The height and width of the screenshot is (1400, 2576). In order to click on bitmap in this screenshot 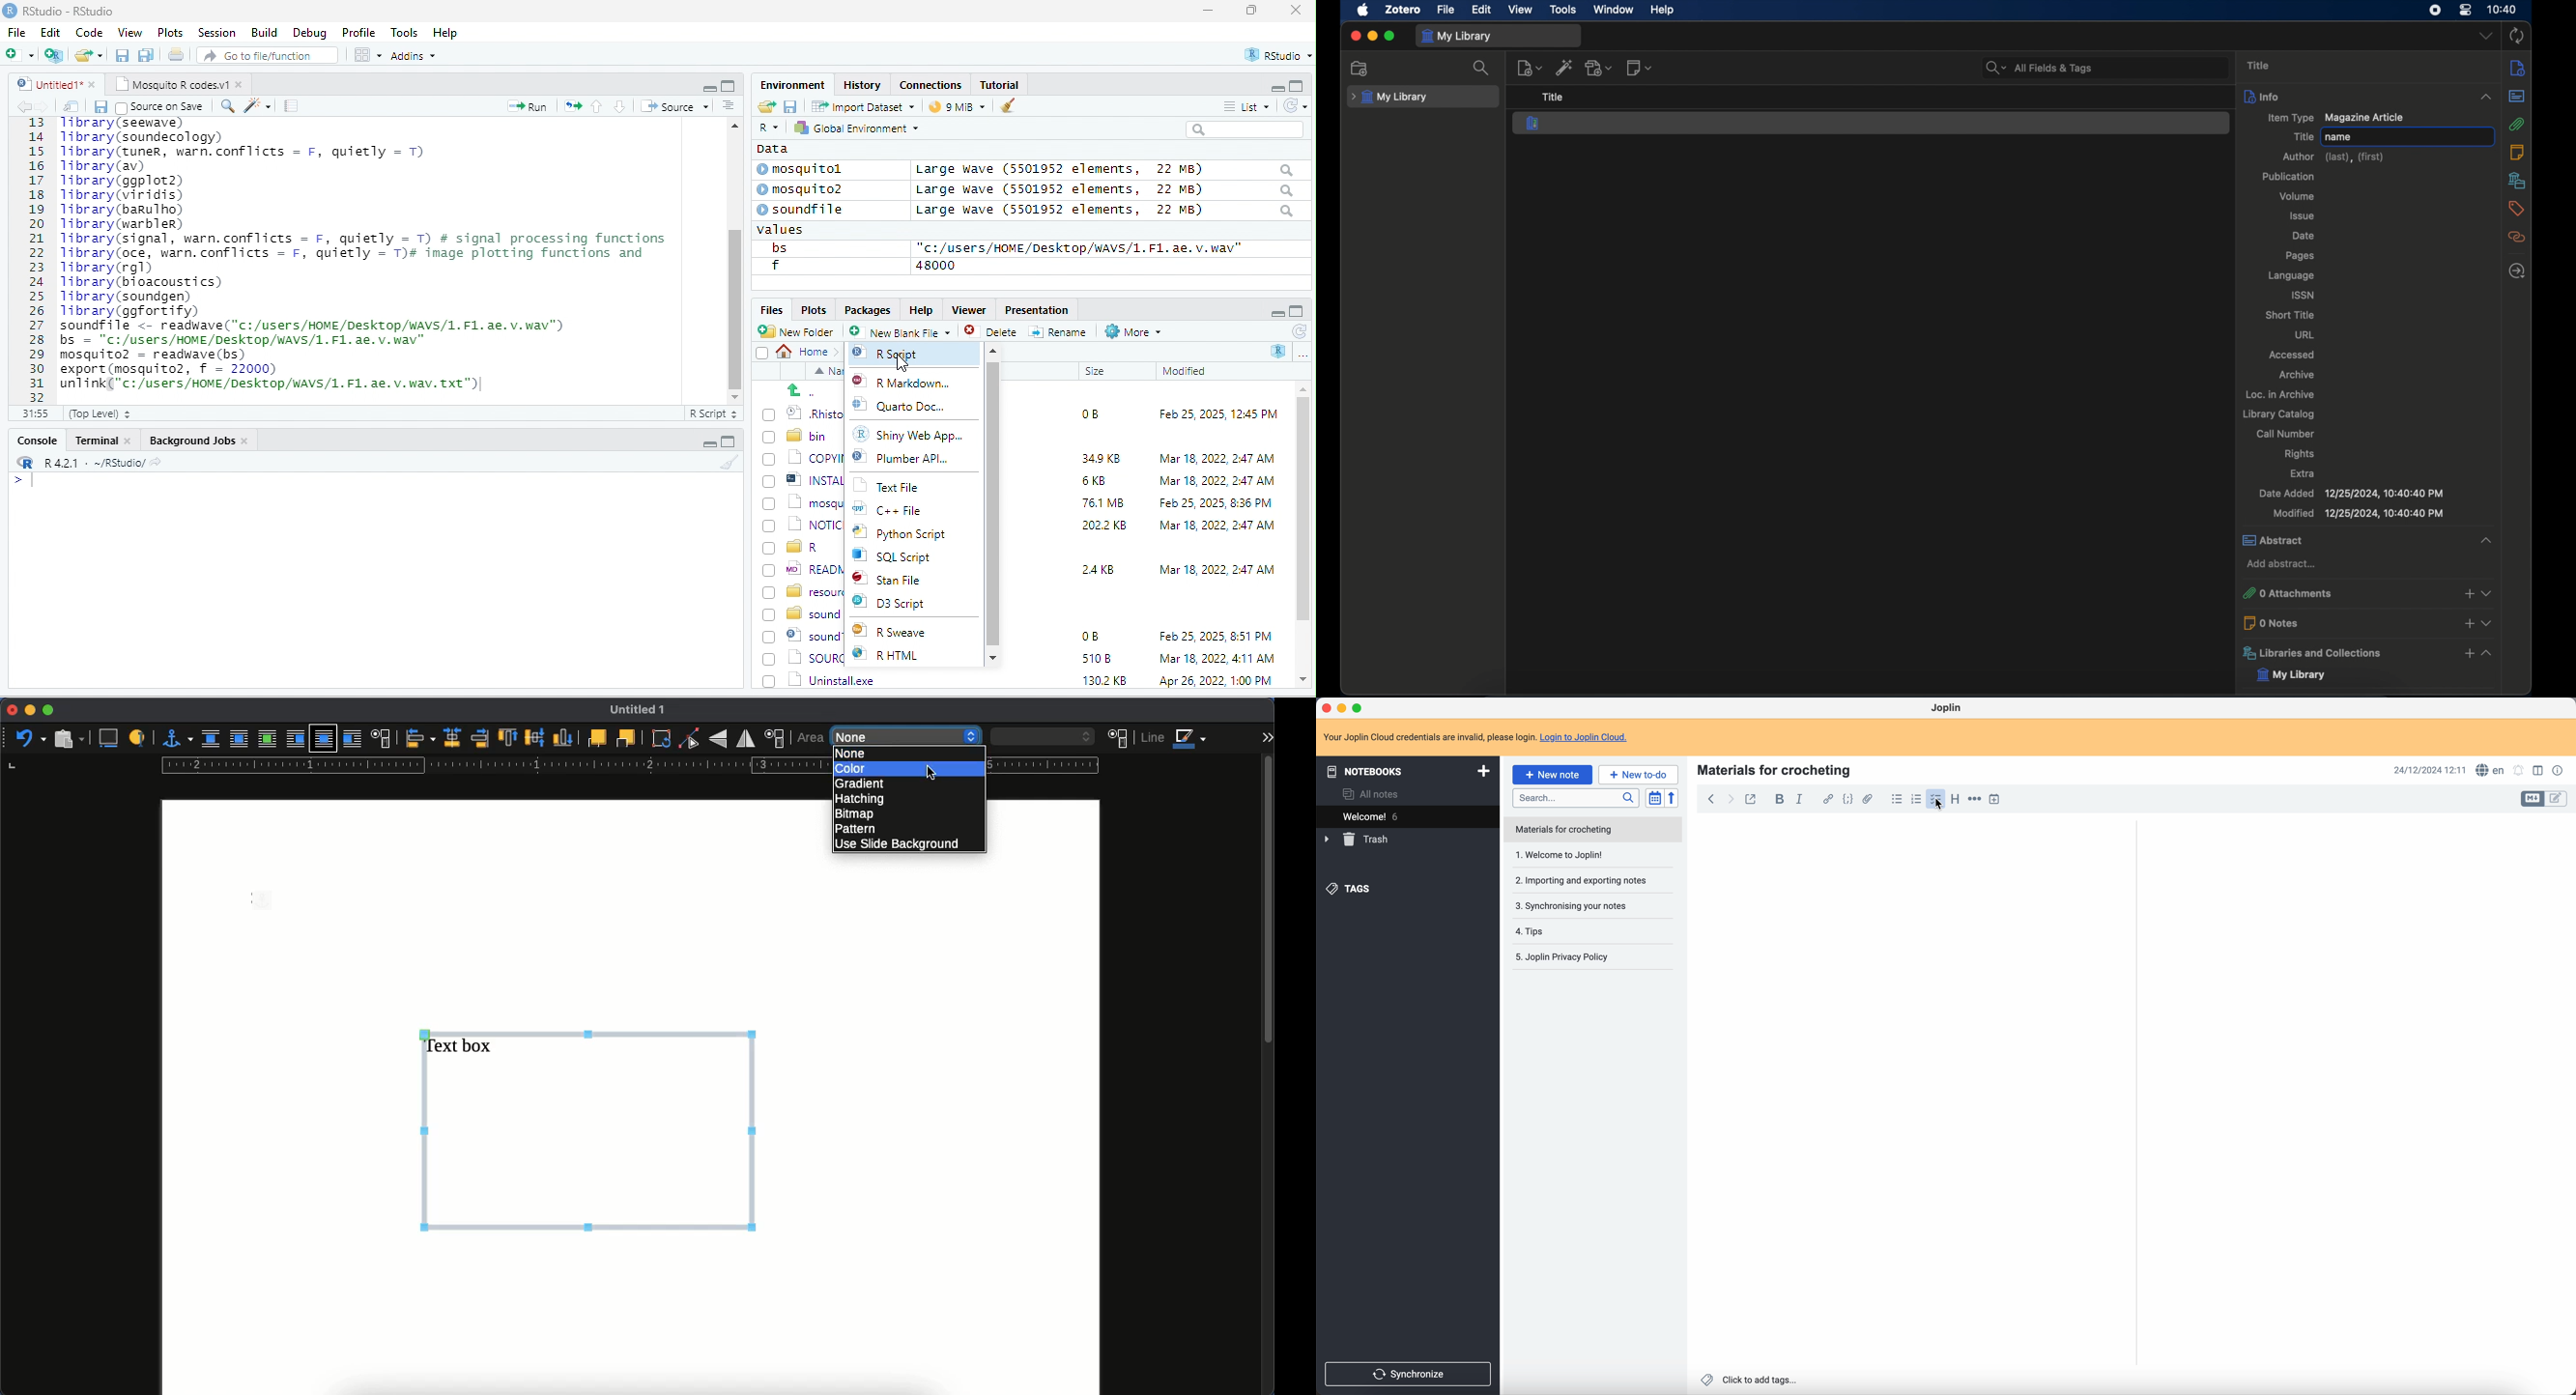, I will do `click(857, 814)`.